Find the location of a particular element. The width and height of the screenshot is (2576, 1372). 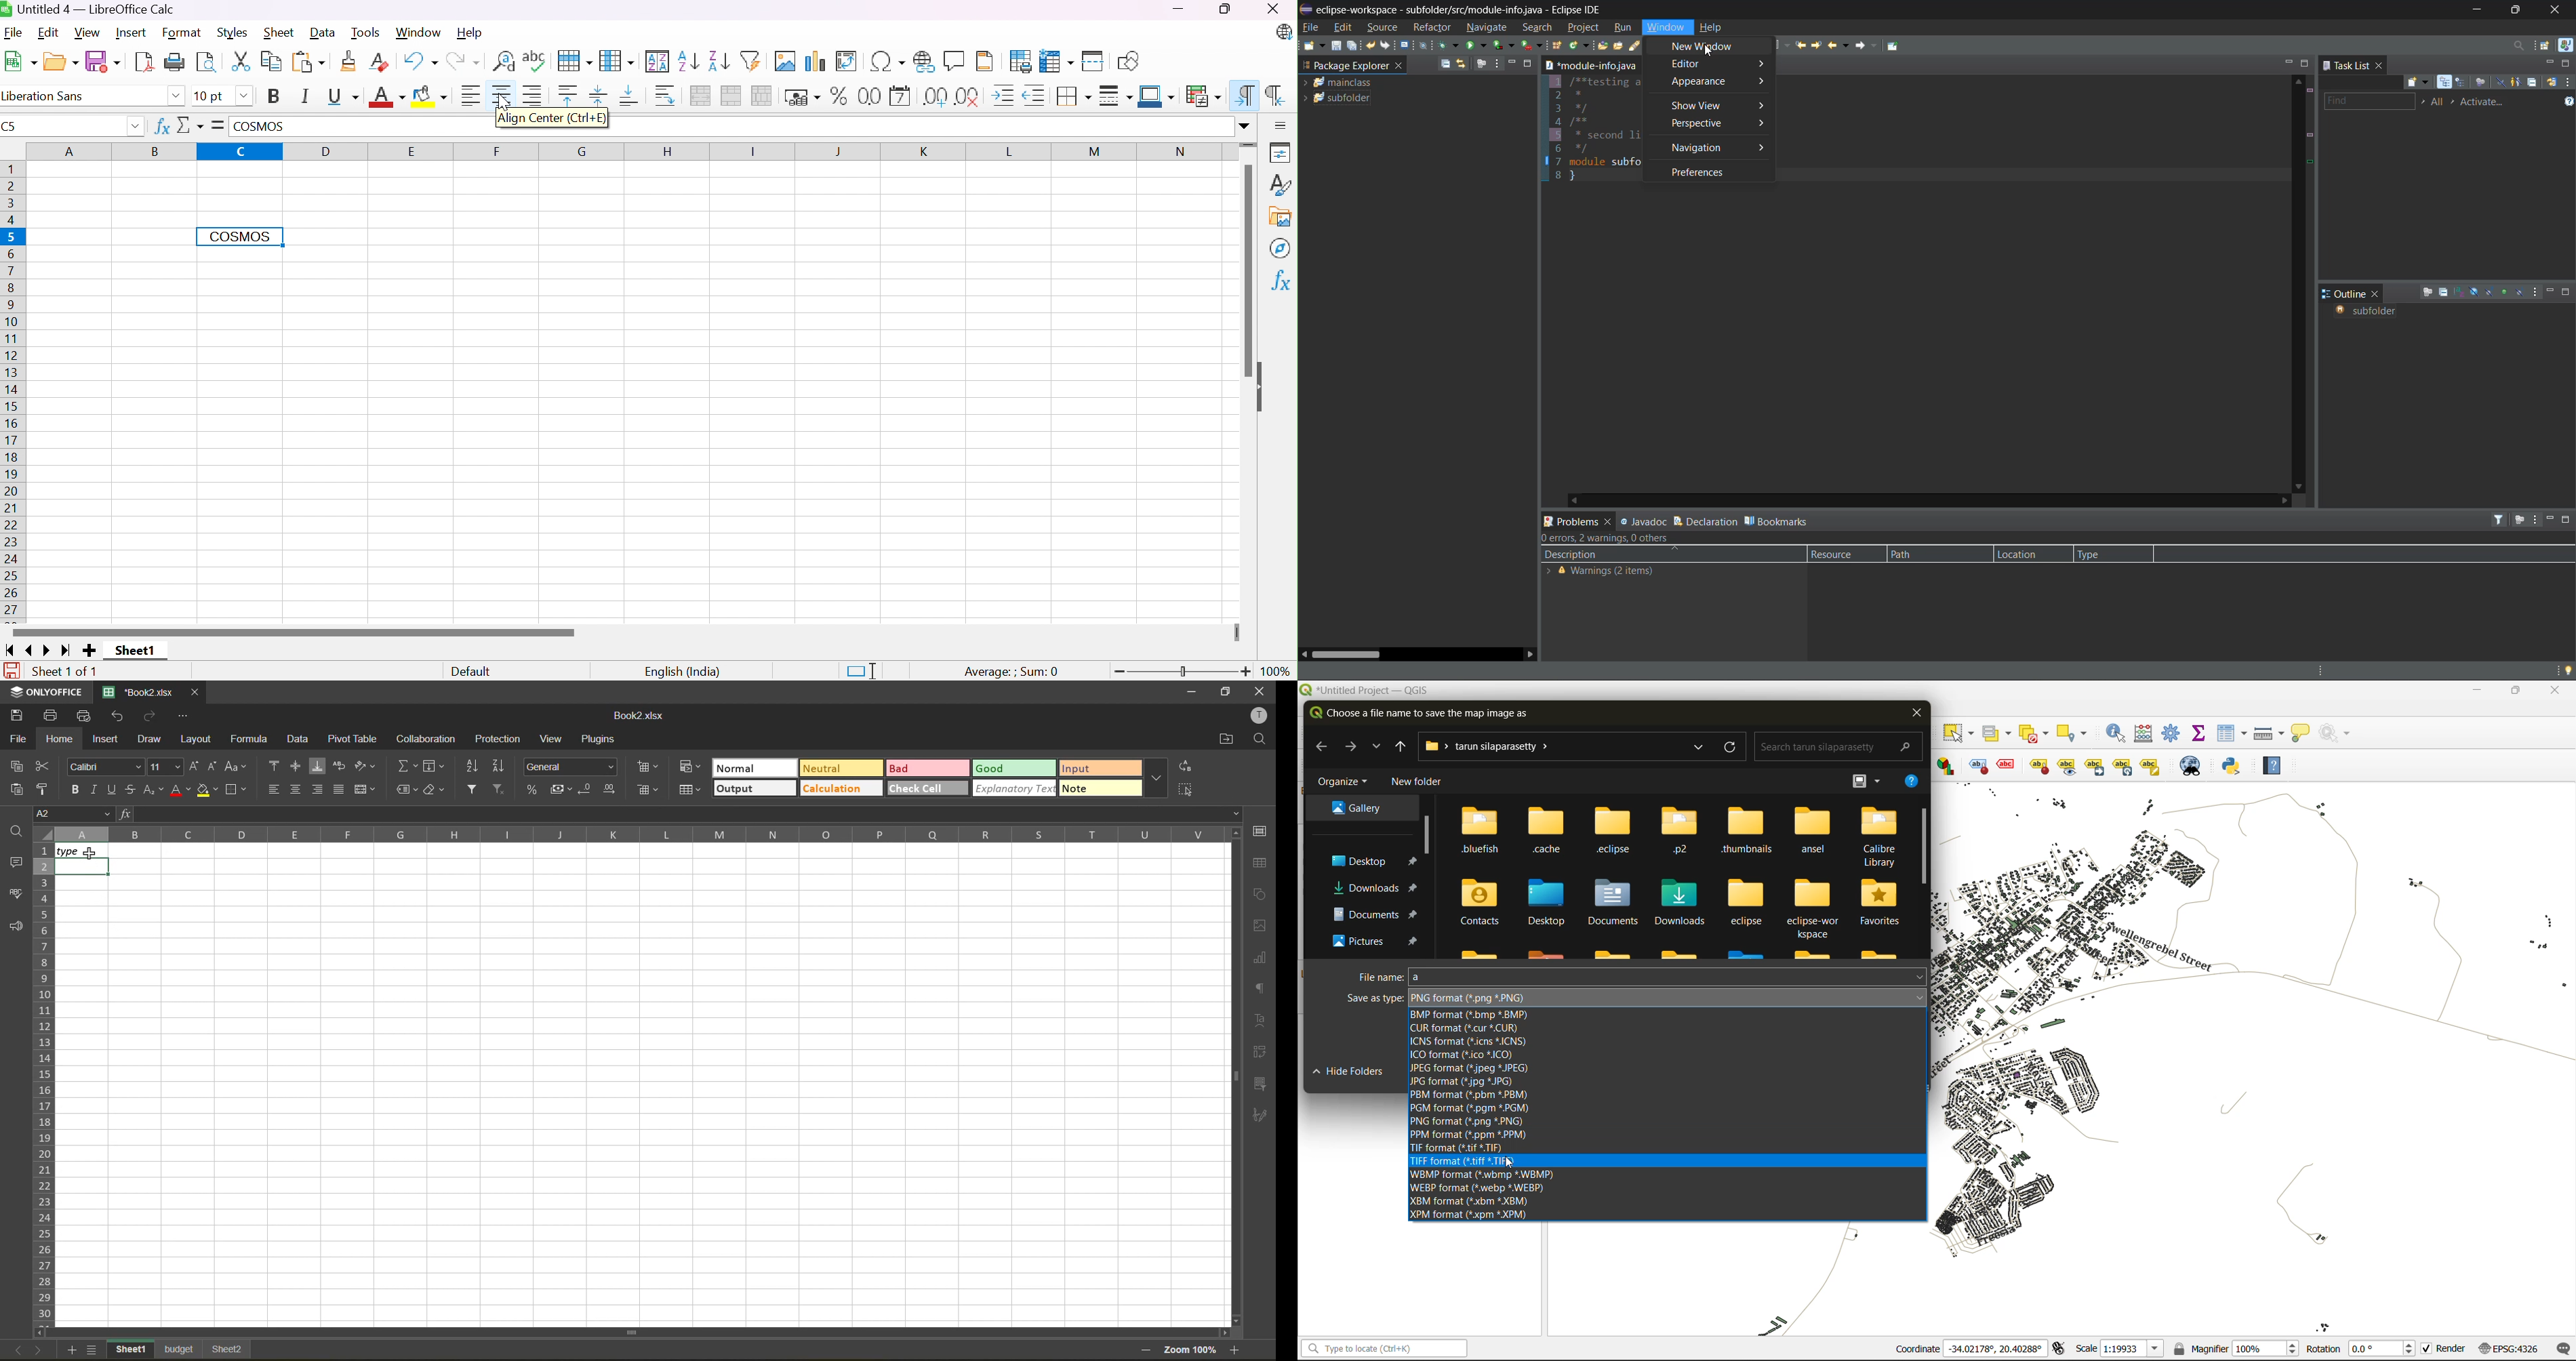

collaboration is located at coordinates (429, 741).